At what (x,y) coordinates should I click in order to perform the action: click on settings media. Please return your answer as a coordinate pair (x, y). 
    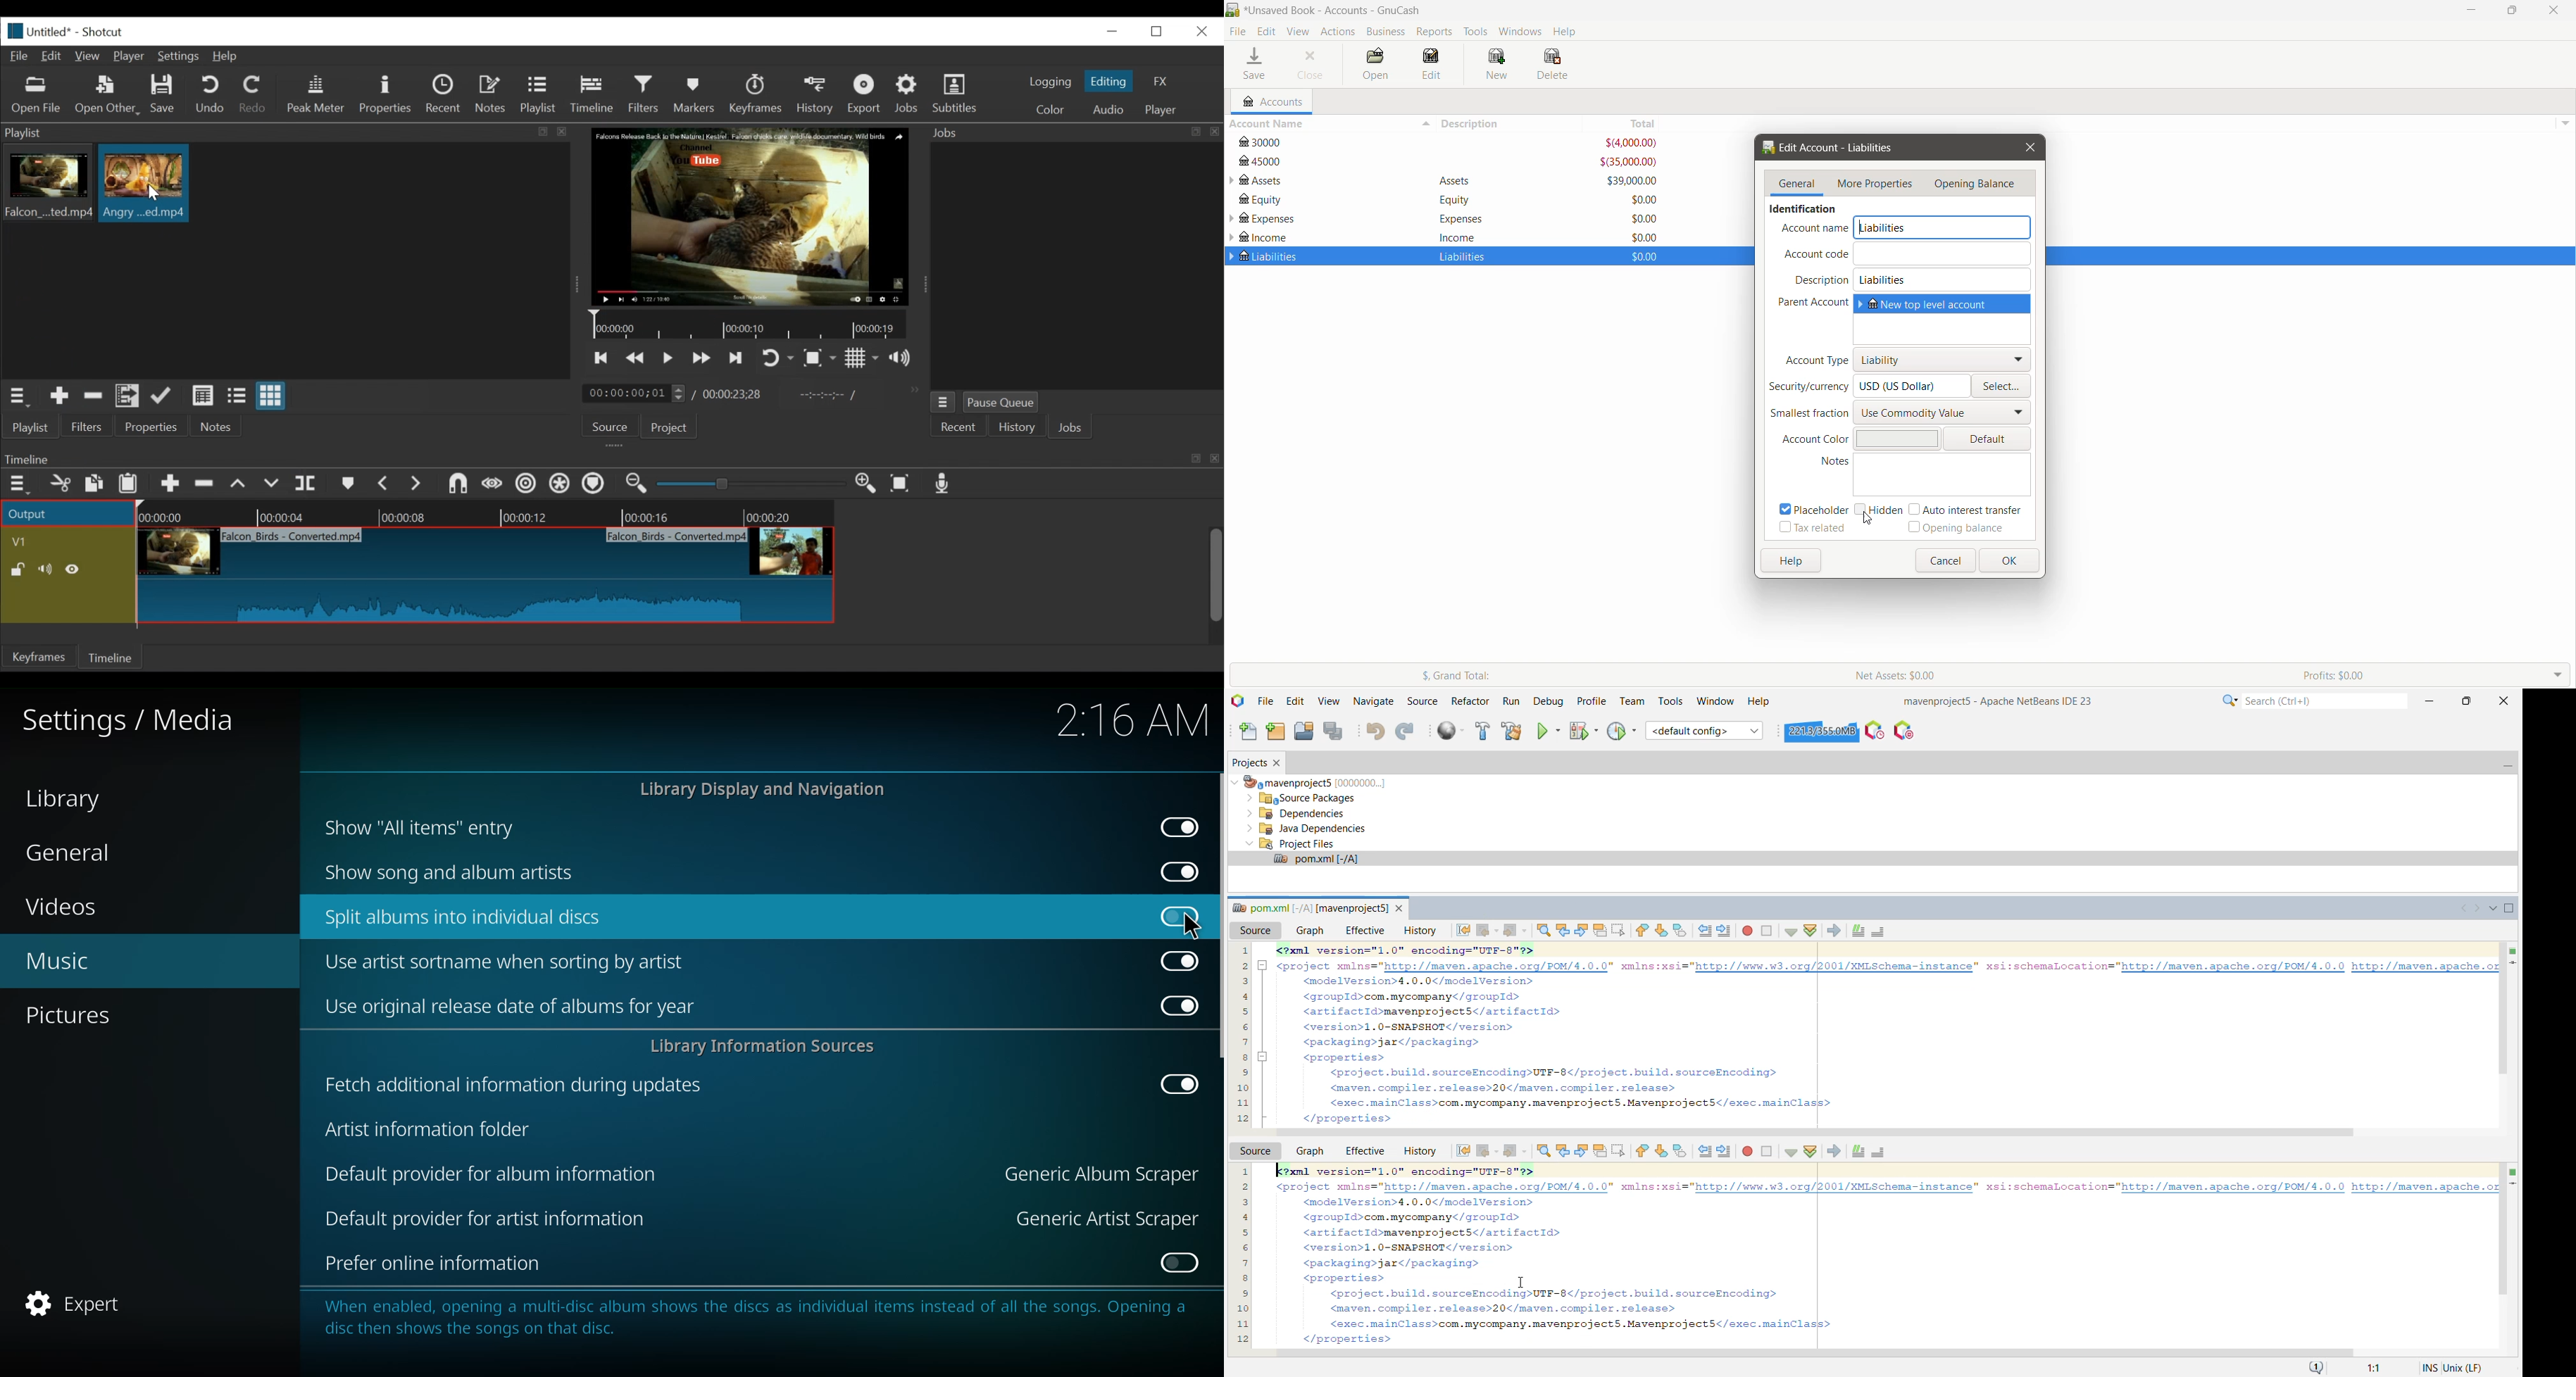
    Looking at the image, I should click on (126, 718).